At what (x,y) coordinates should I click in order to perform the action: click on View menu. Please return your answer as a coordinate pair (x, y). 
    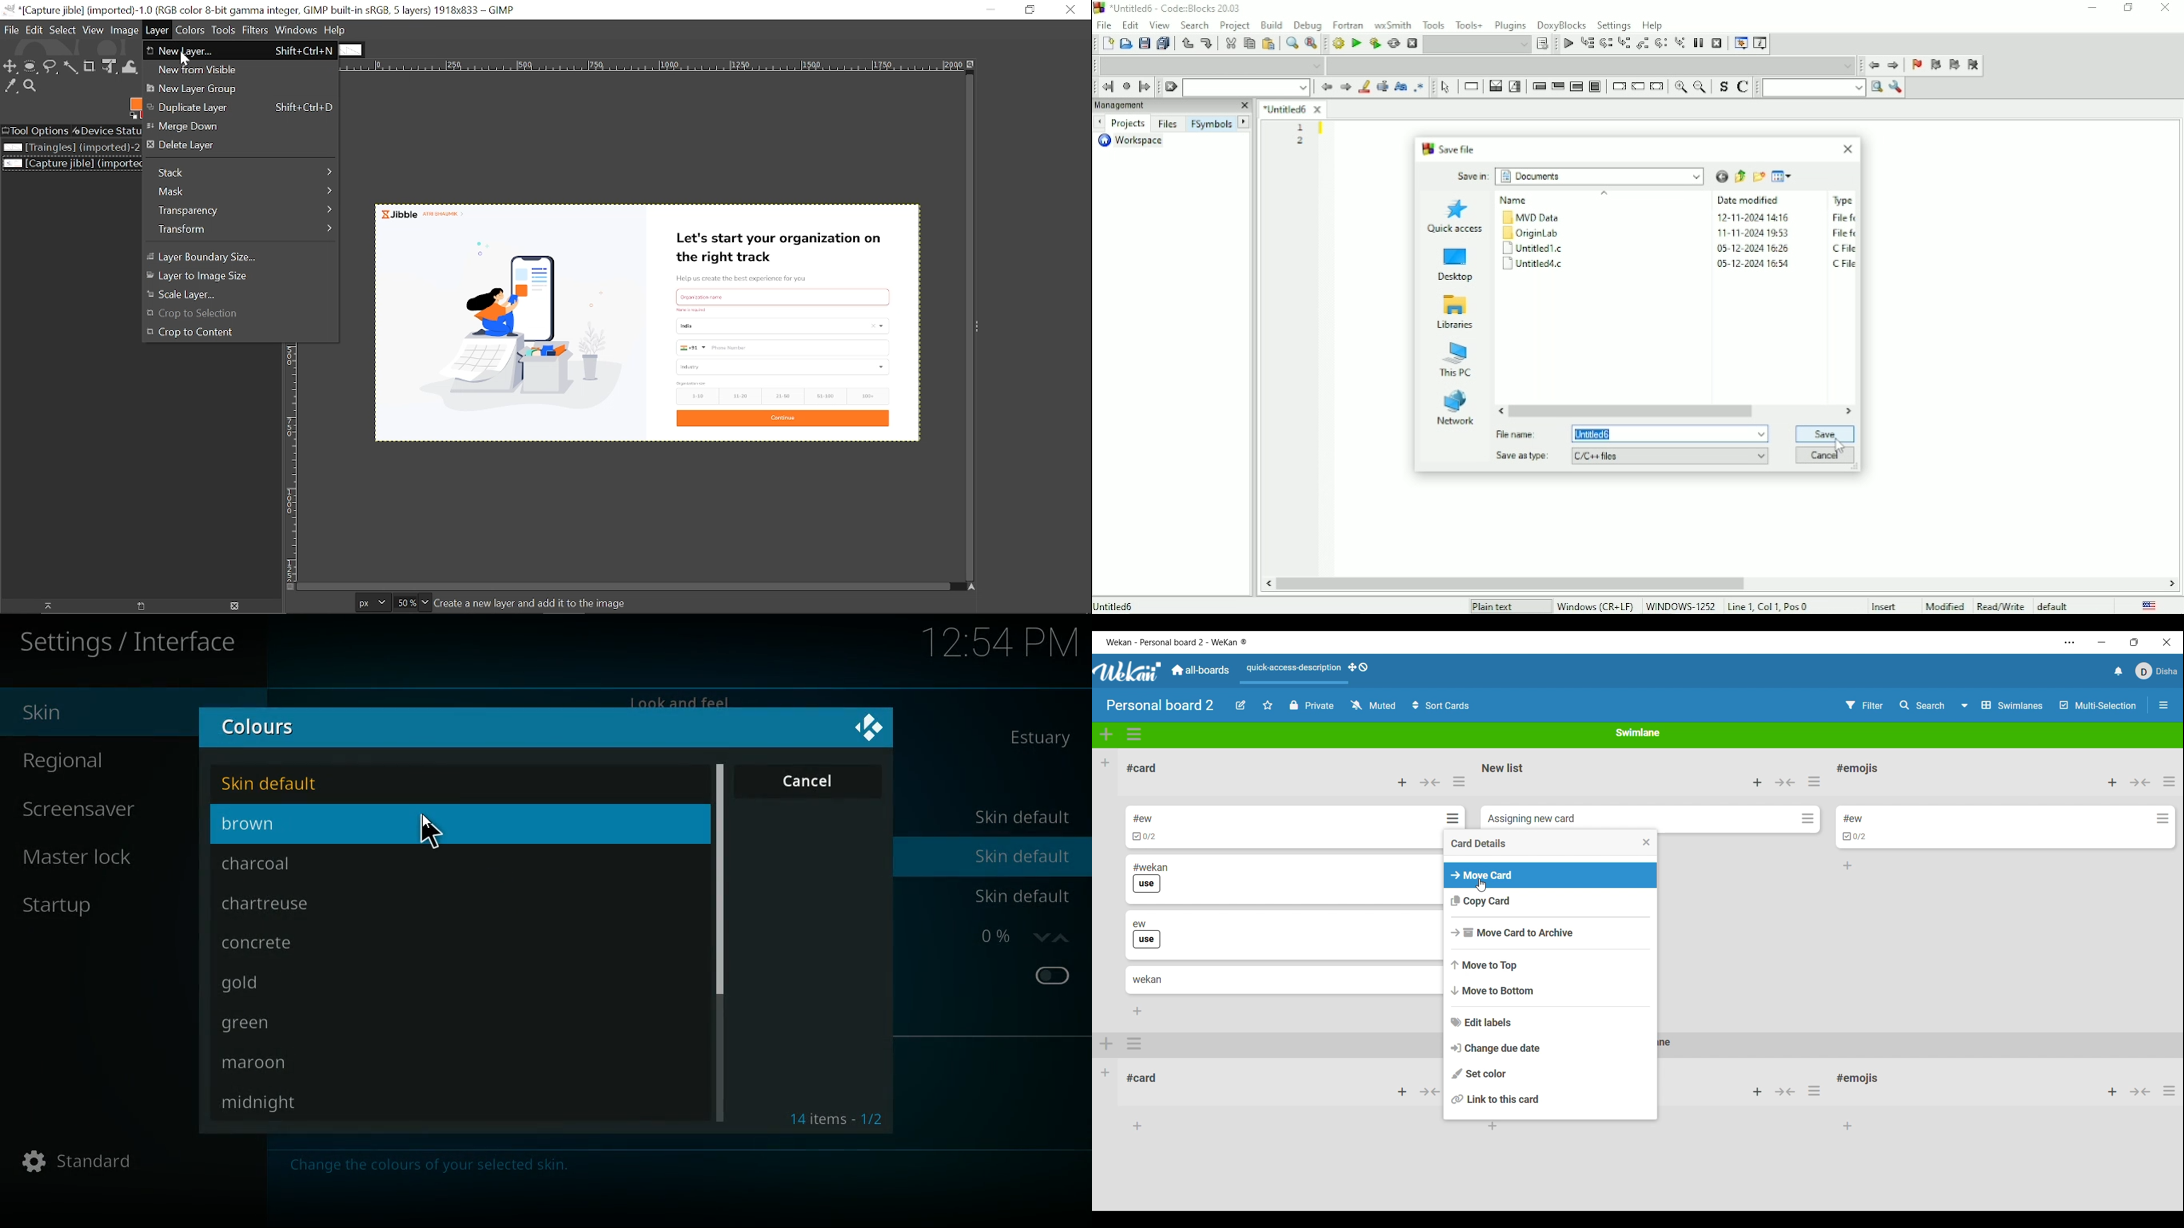
    Looking at the image, I should click on (1783, 176).